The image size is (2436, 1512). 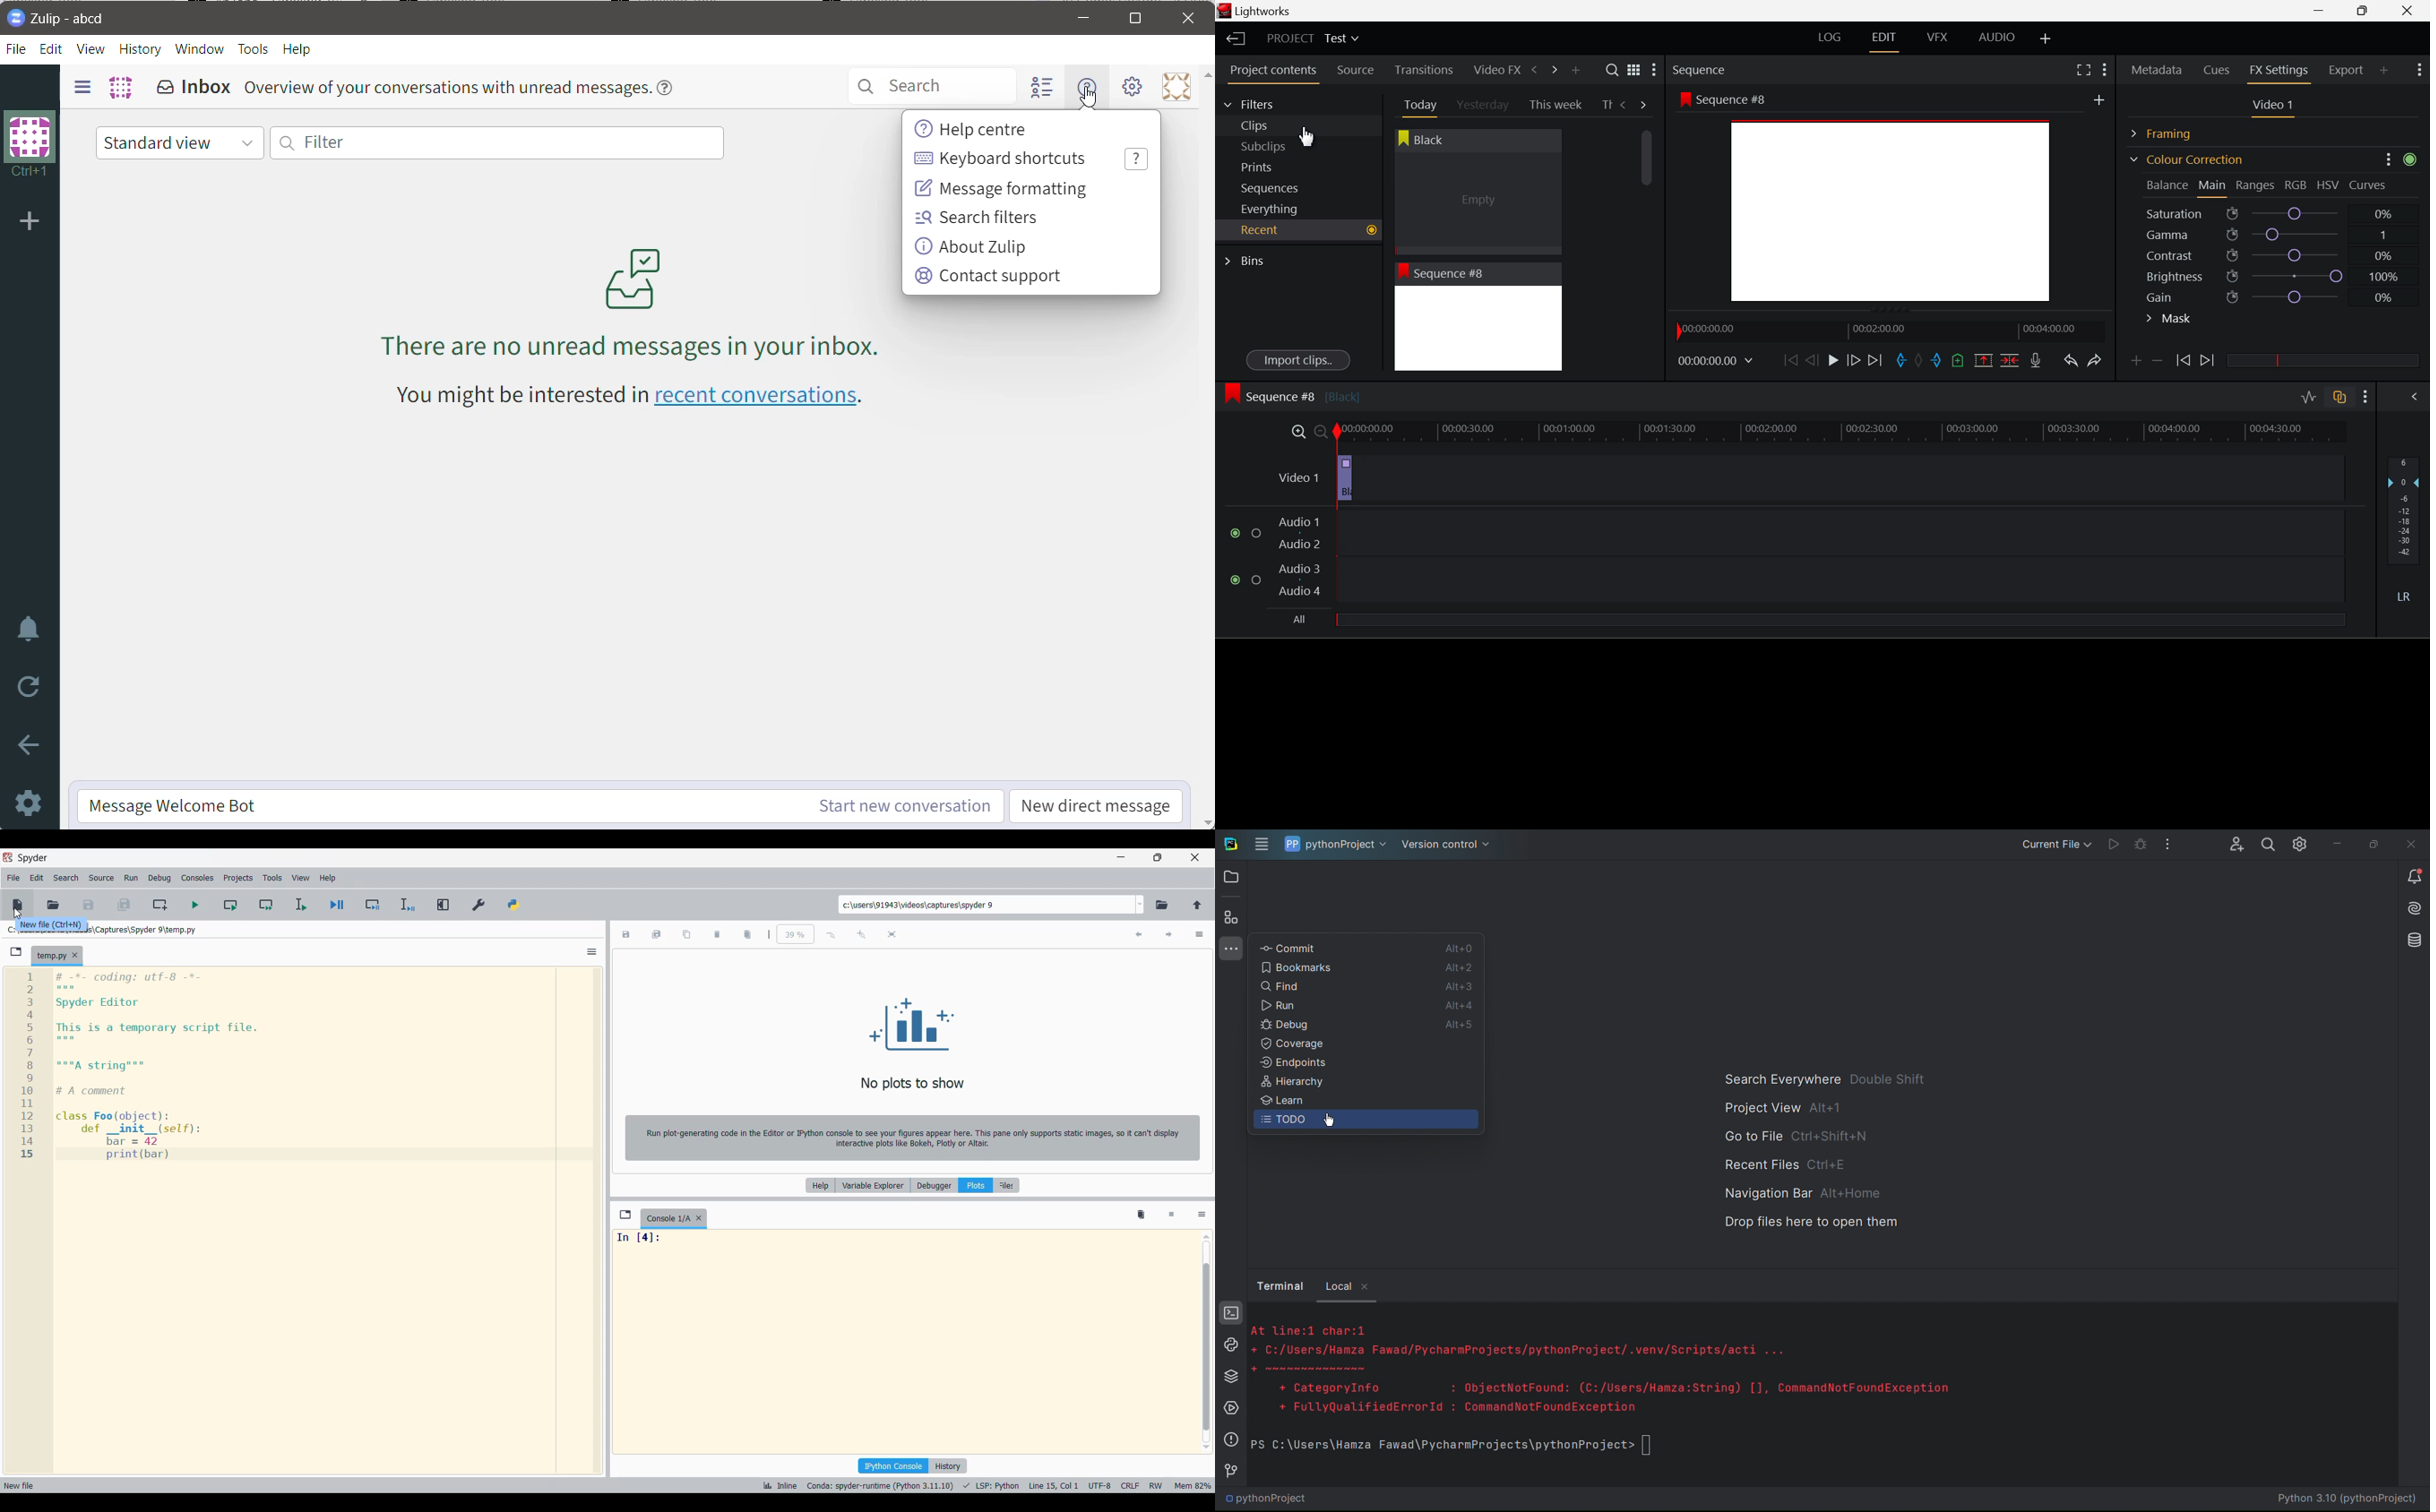 What do you see at coordinates (337, 905) in the screenshot?
I see `Debug file` at bounding box center [337, 905].